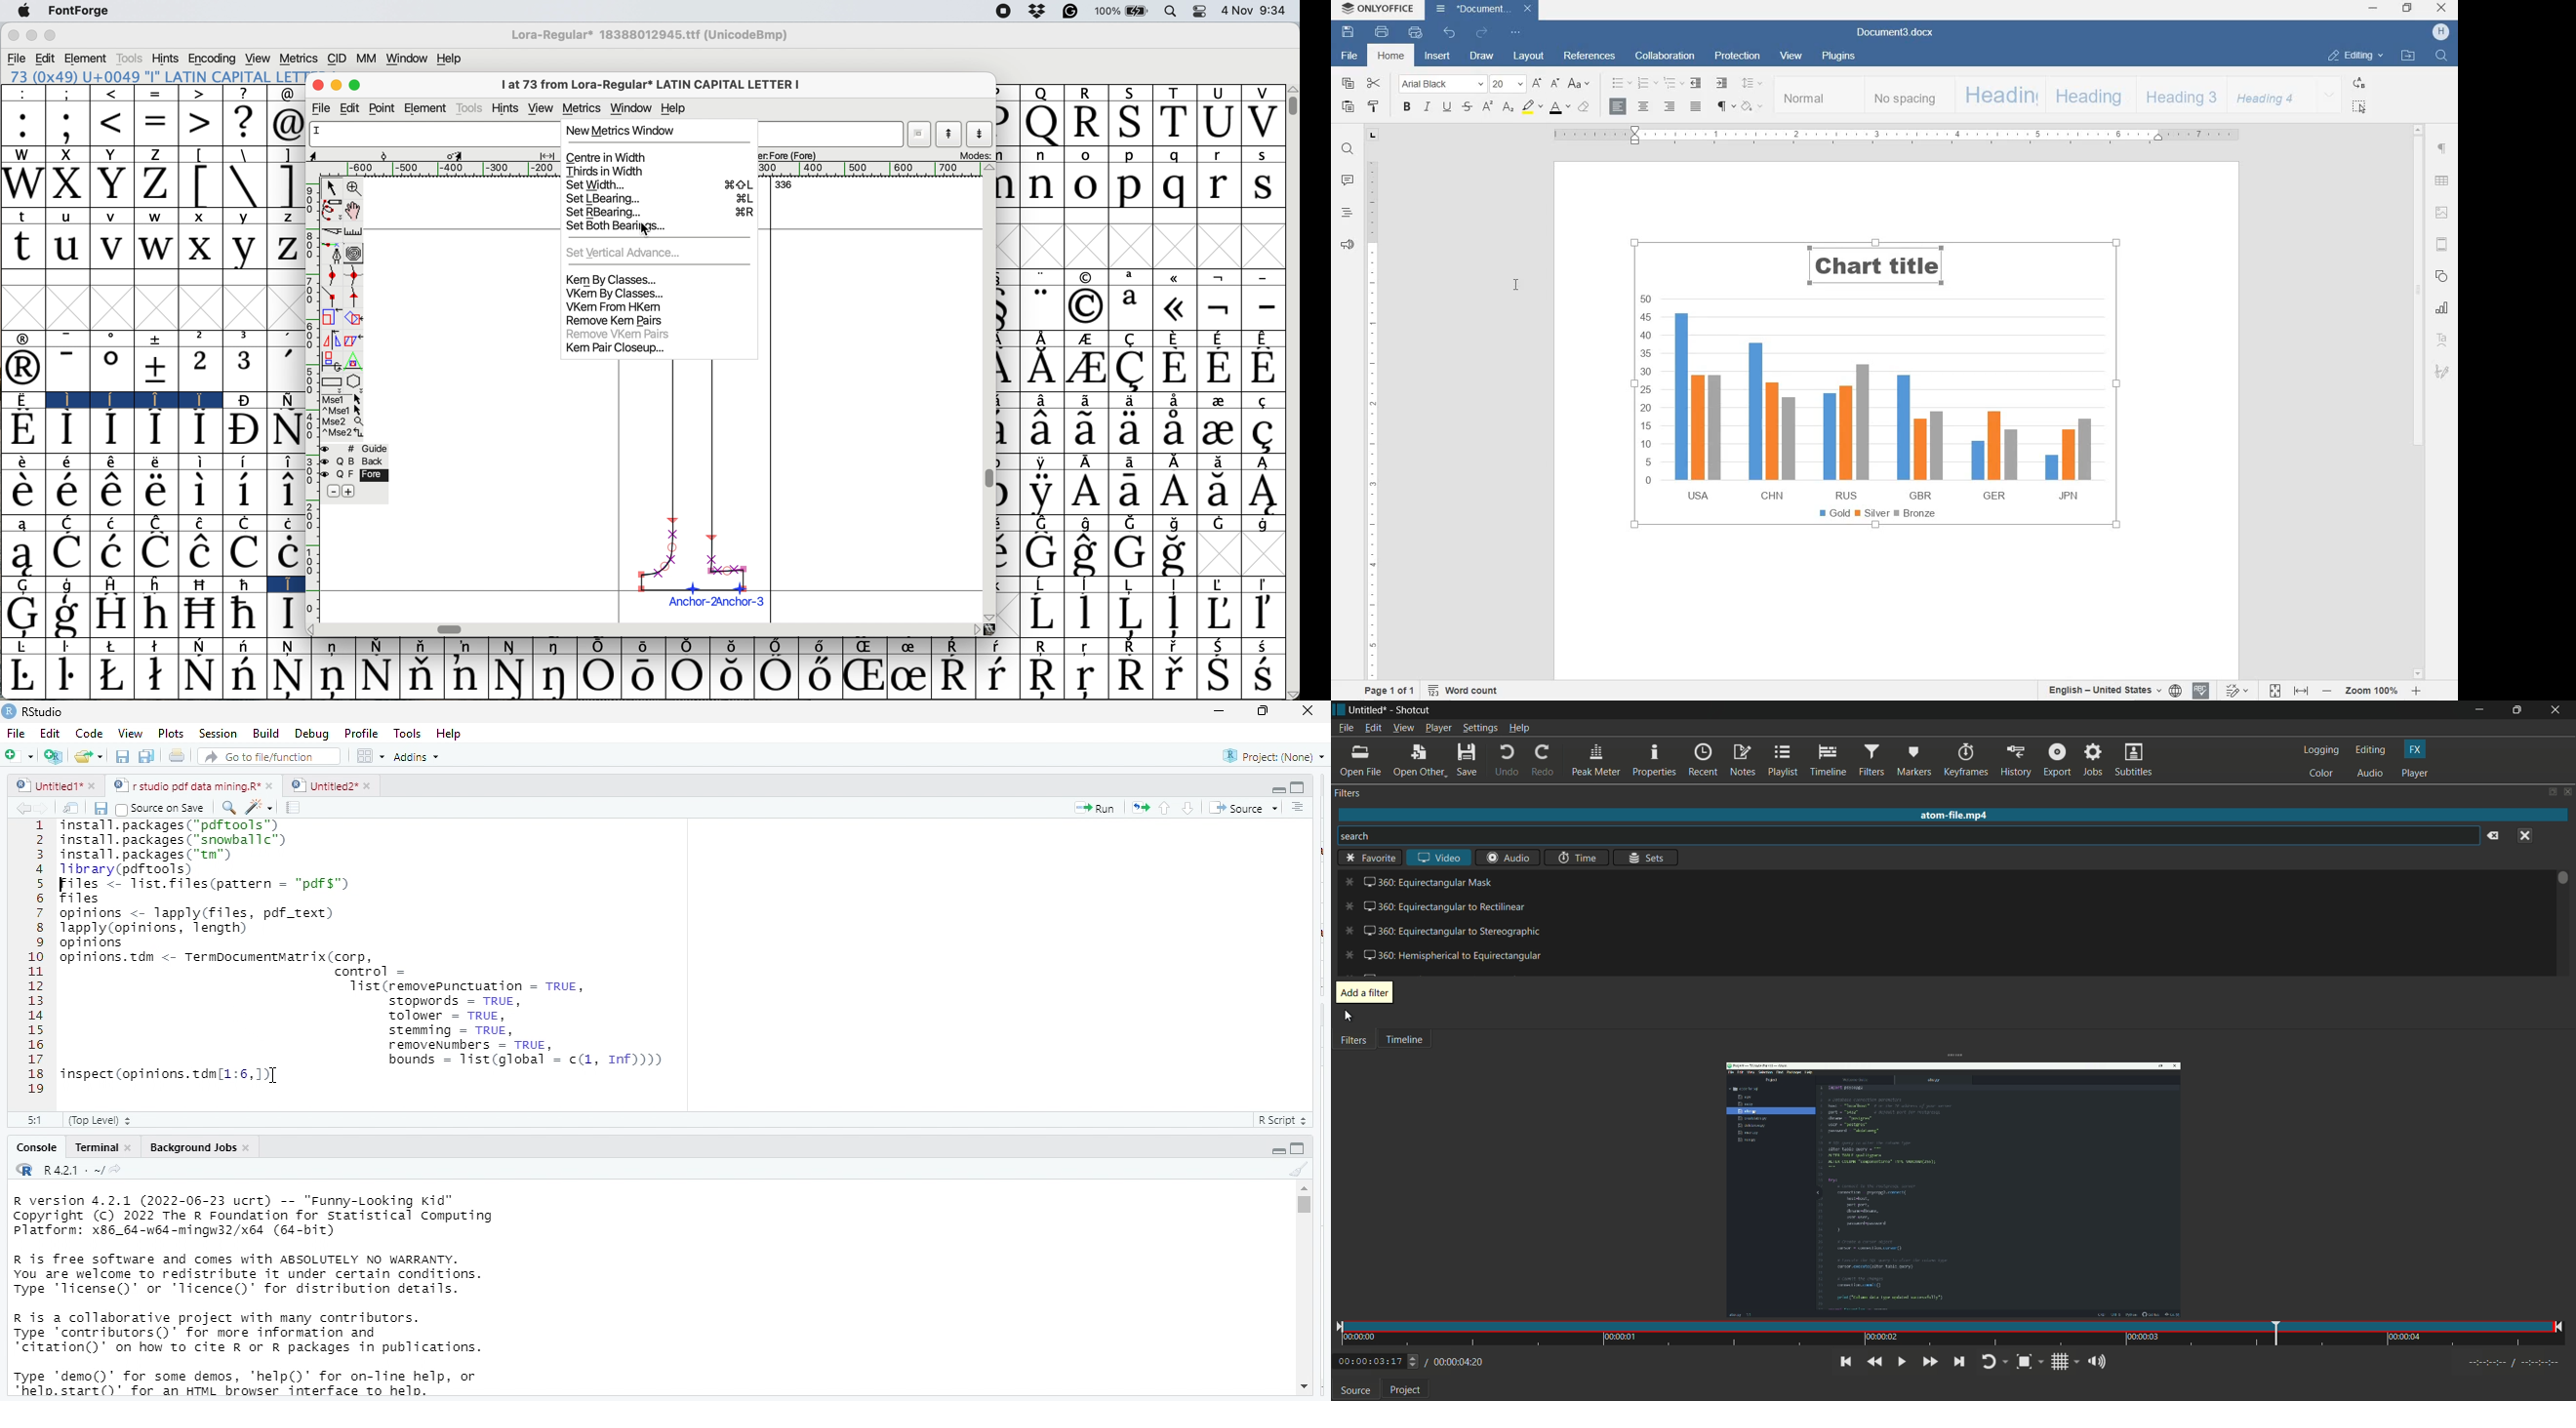  I want to click on Symbol, so click(1043, 462).